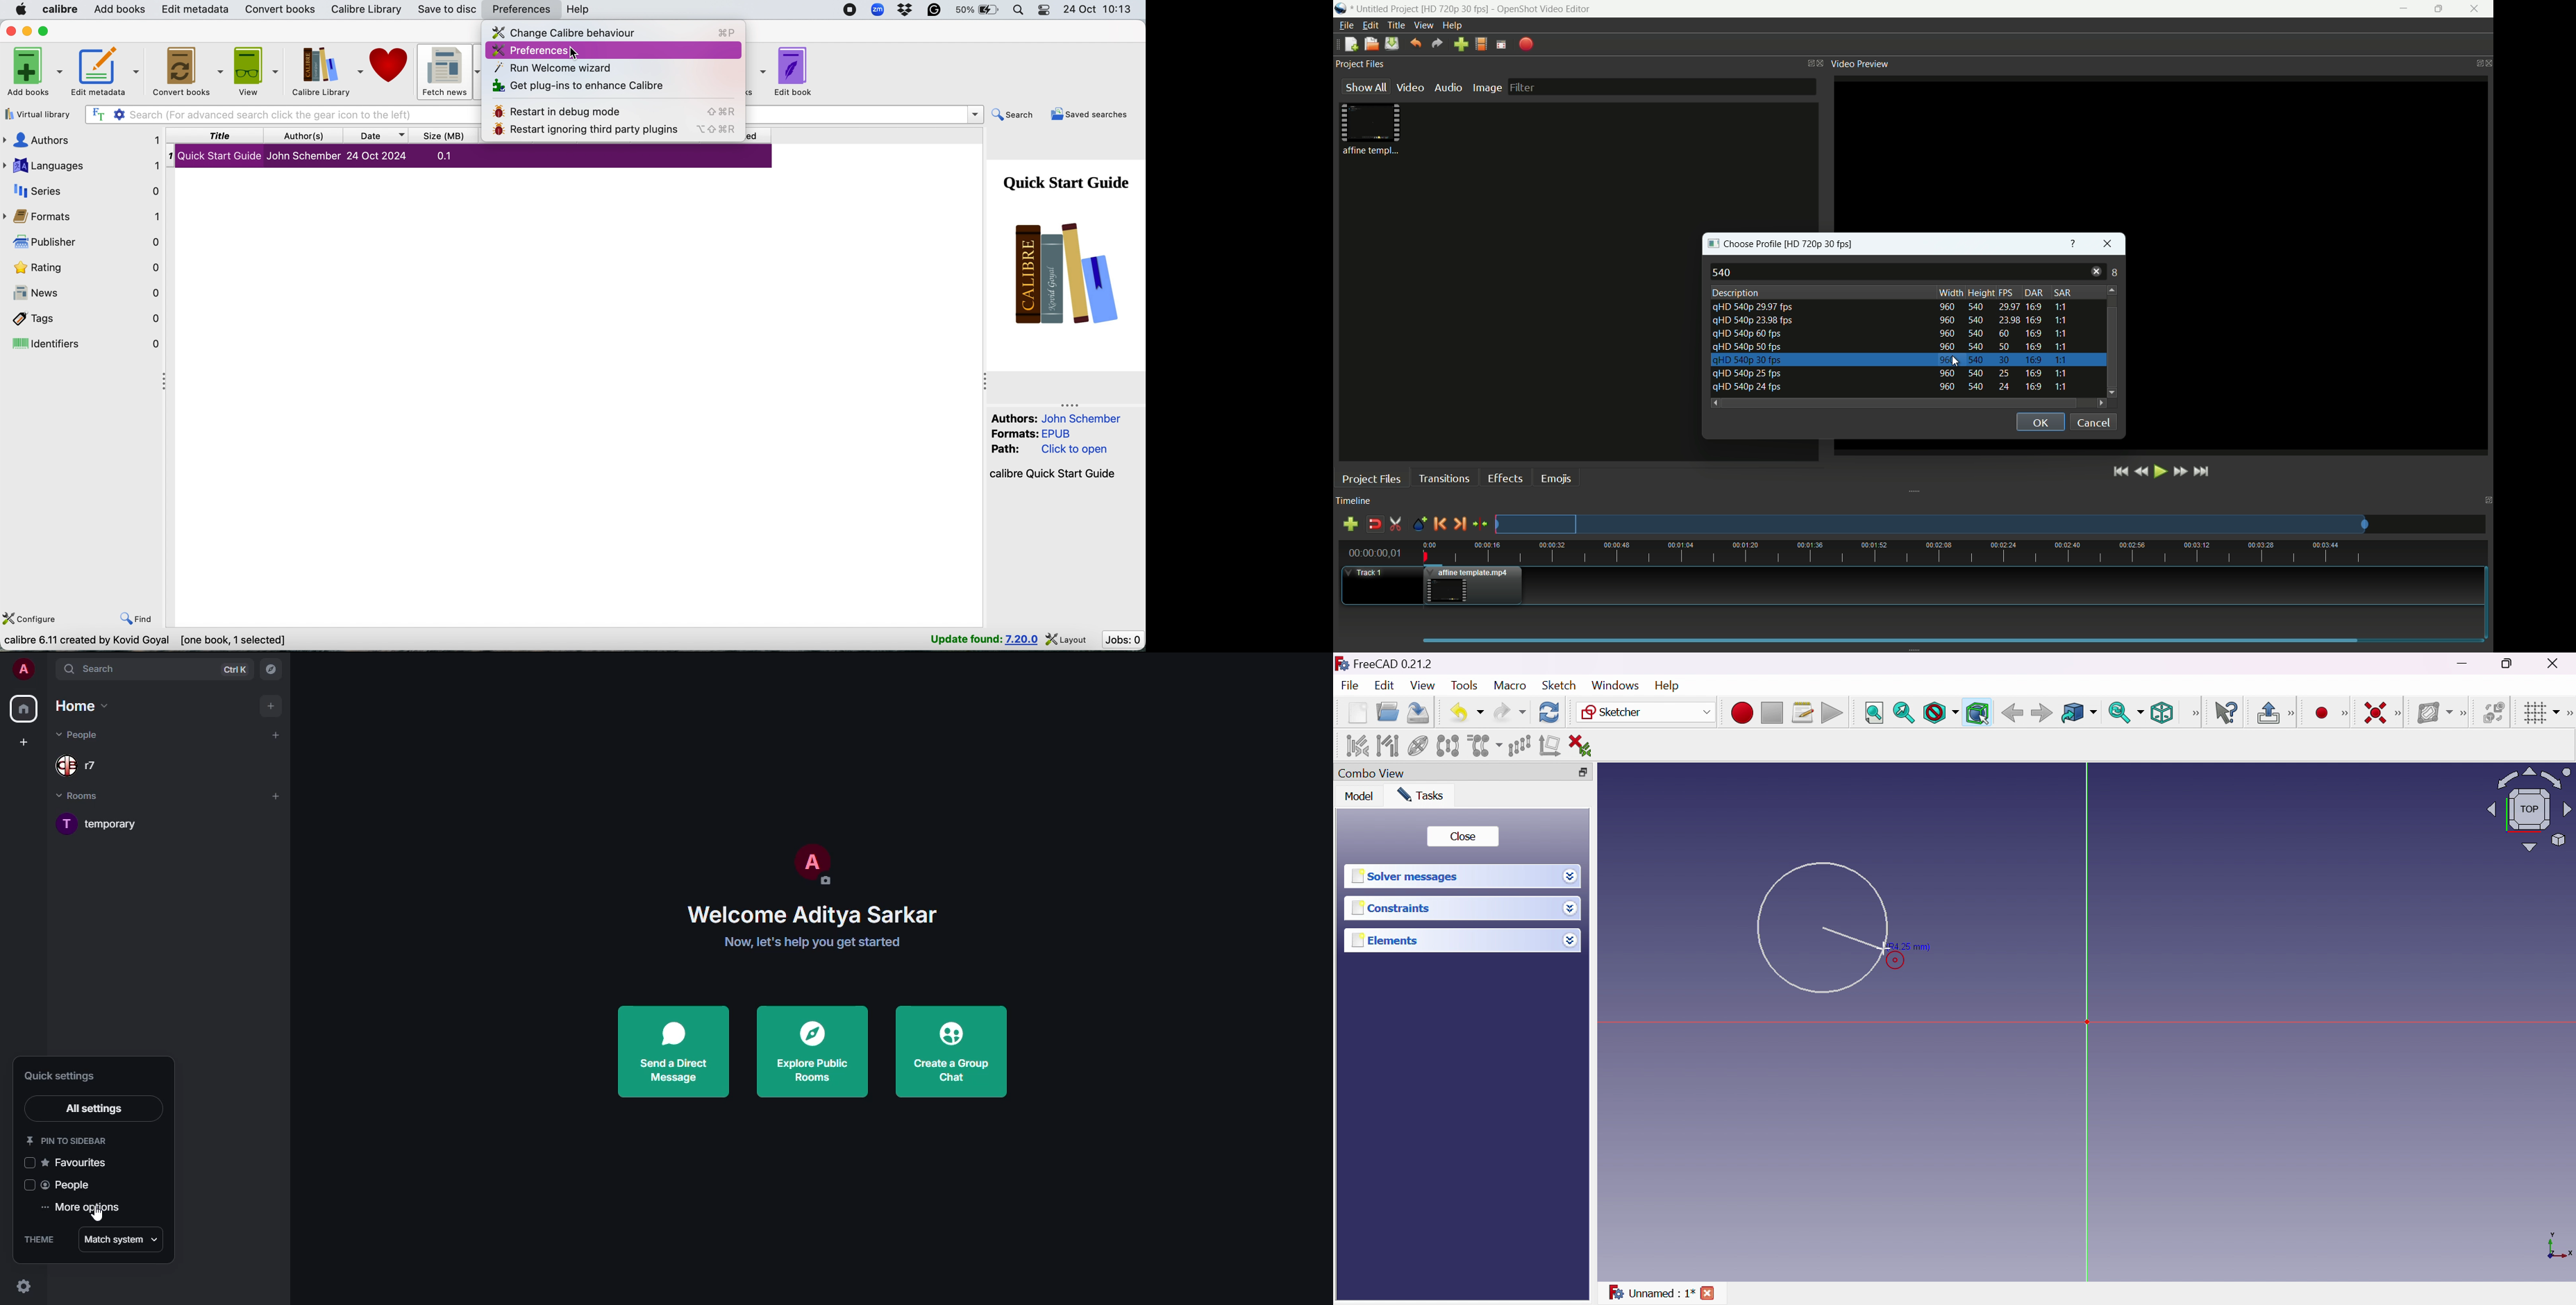 The image size is (2576, 1316). I want to click on Macro recording..., so click(1742, 713).